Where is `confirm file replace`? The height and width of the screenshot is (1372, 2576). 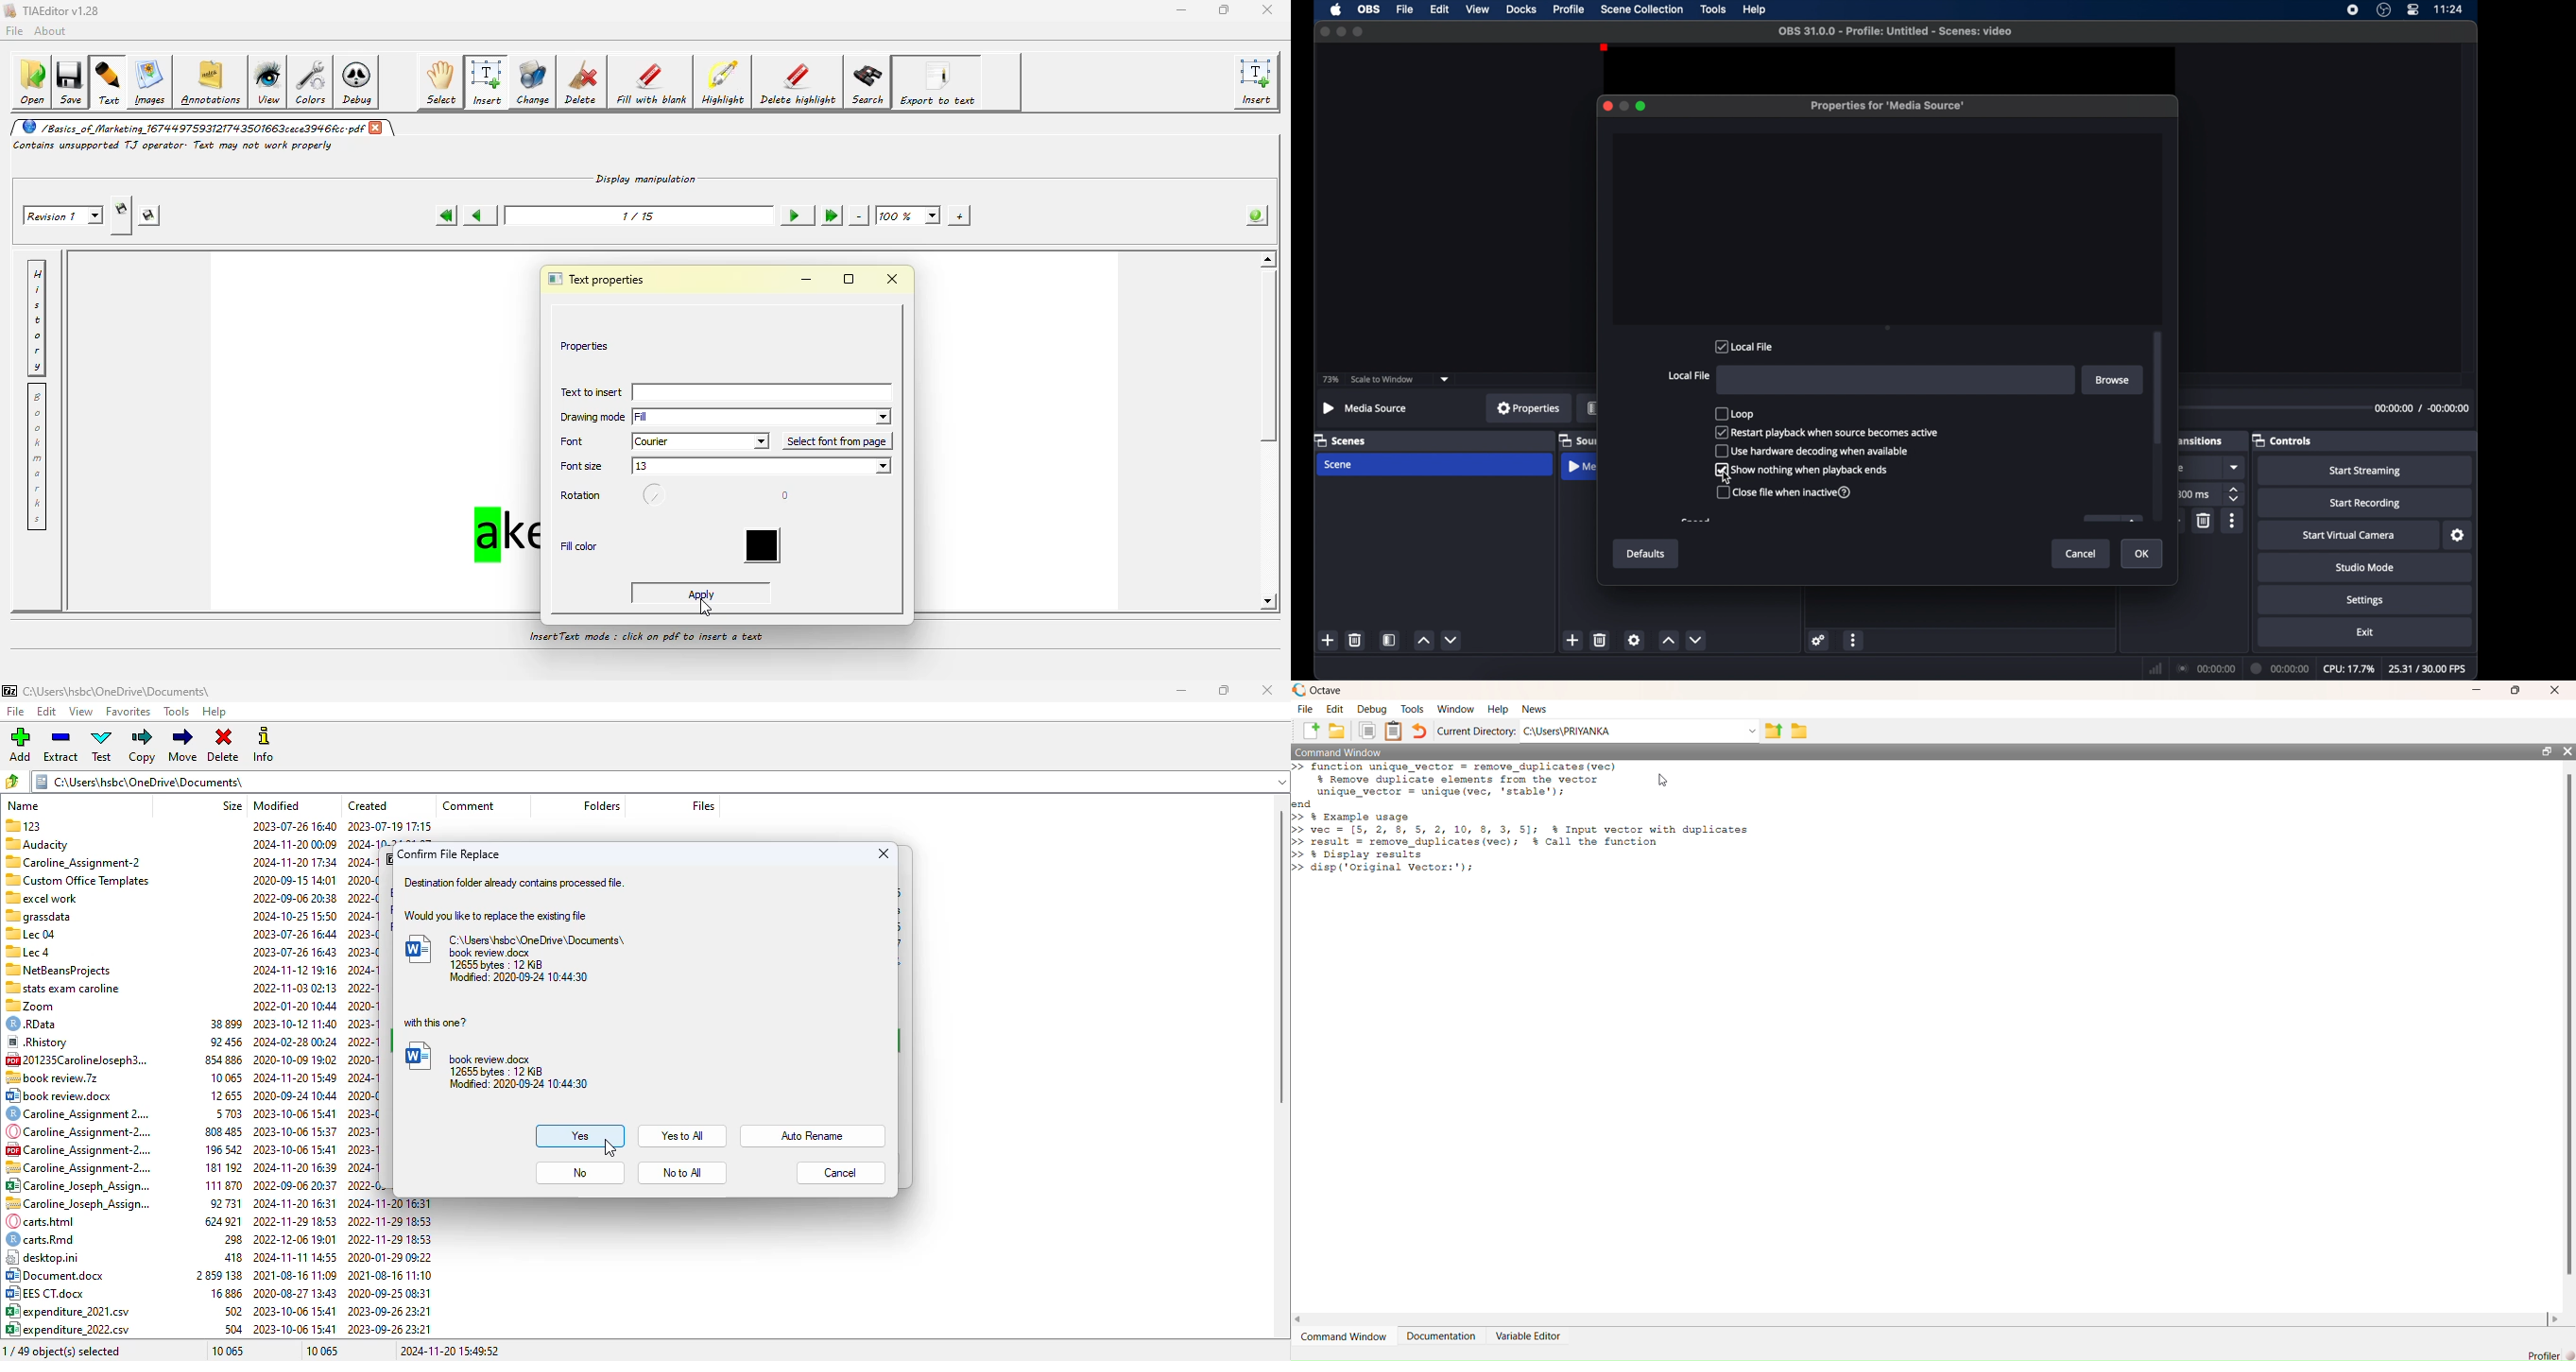
confirm file replace is located at coordinates (449, 855).